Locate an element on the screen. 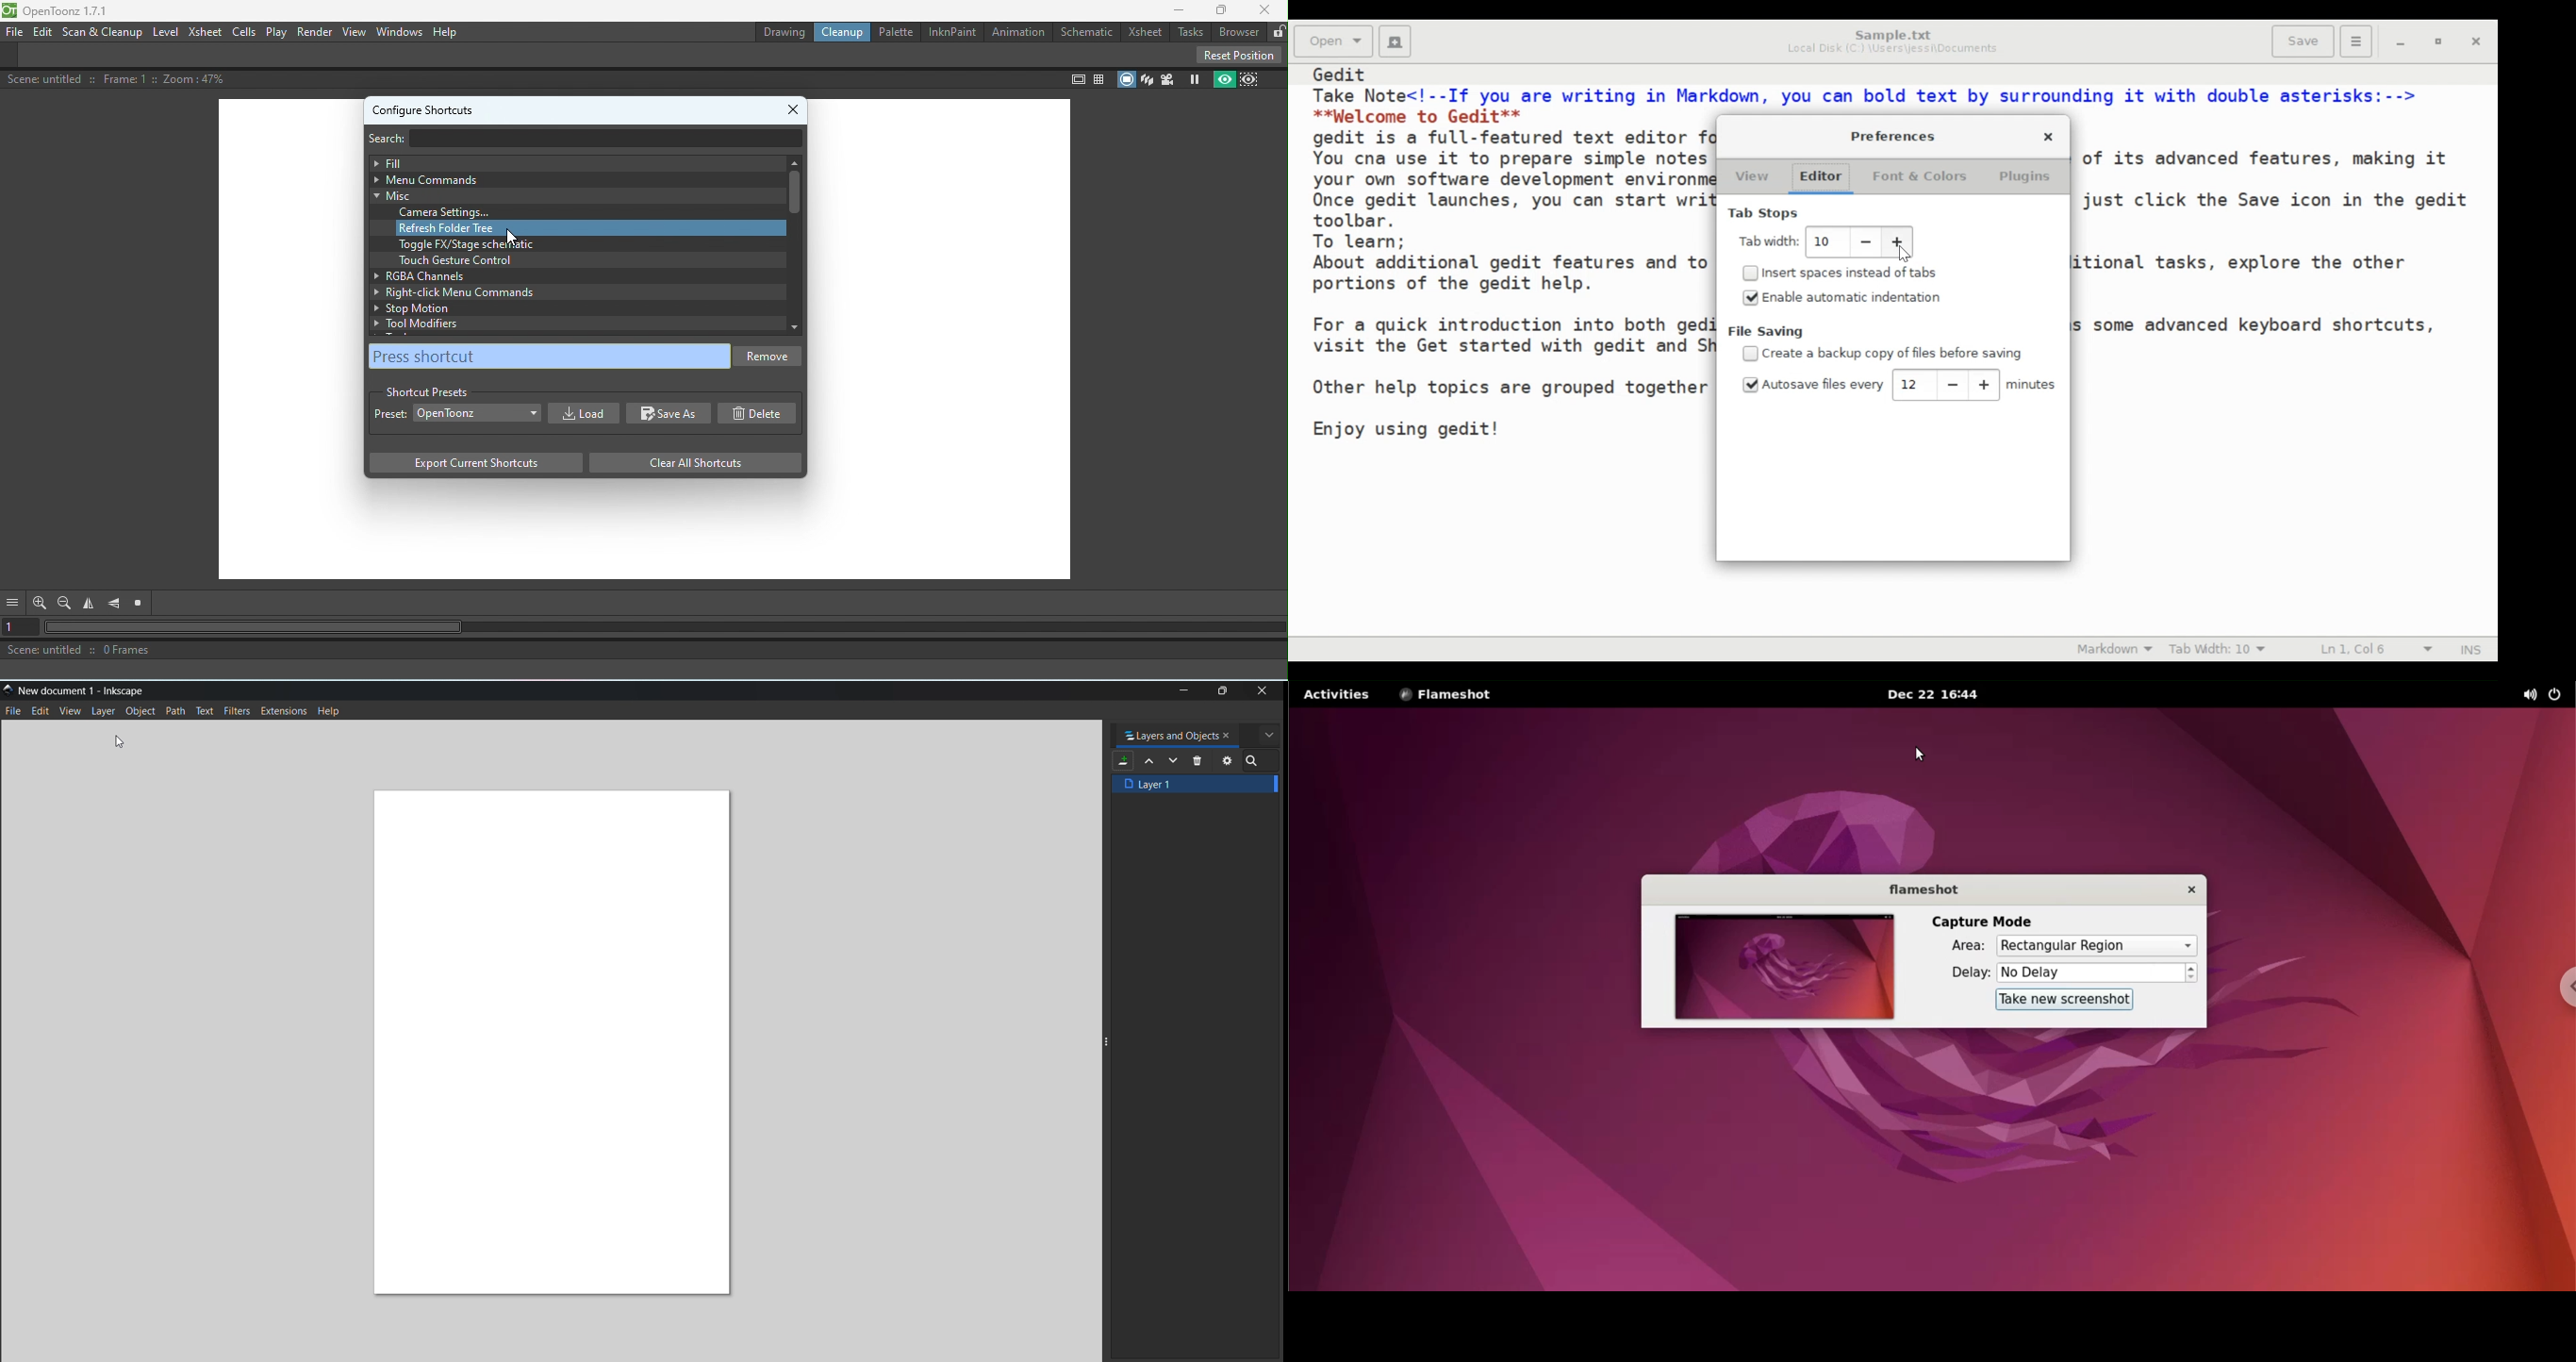 Image resolution: width=2576 pixels, height=1372 pixels. file is located at coordinates (15, 711).